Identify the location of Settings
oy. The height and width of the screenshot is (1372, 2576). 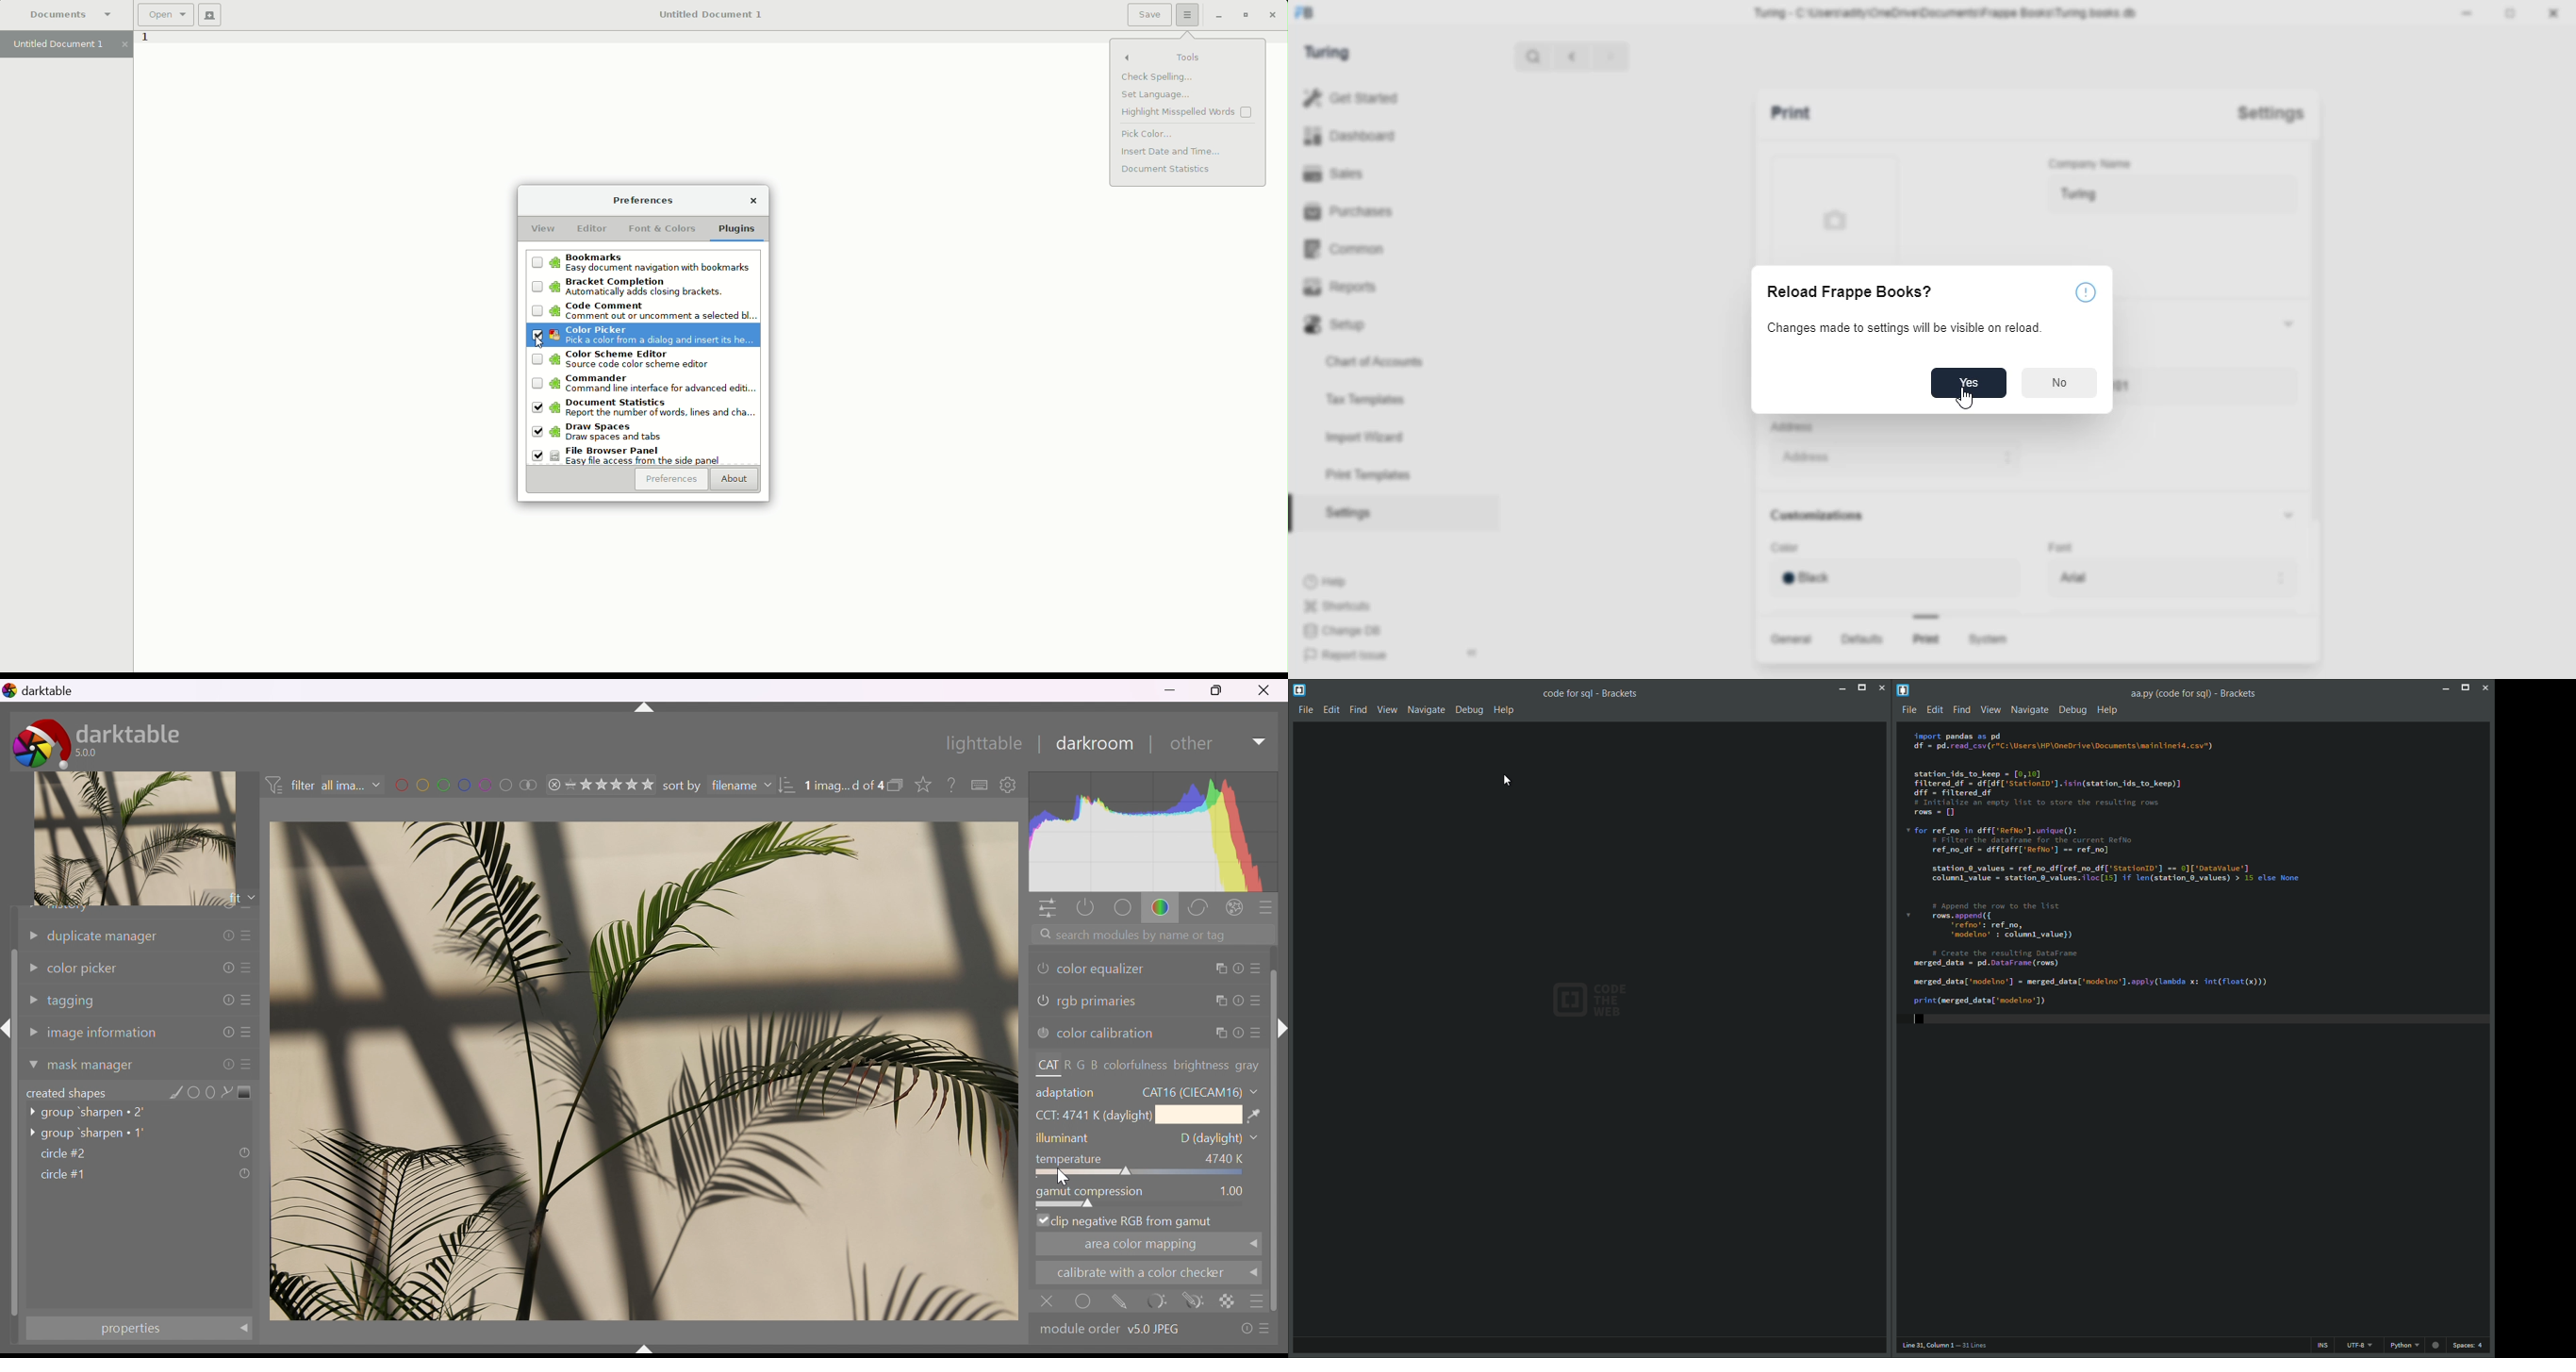
(1380, 515).